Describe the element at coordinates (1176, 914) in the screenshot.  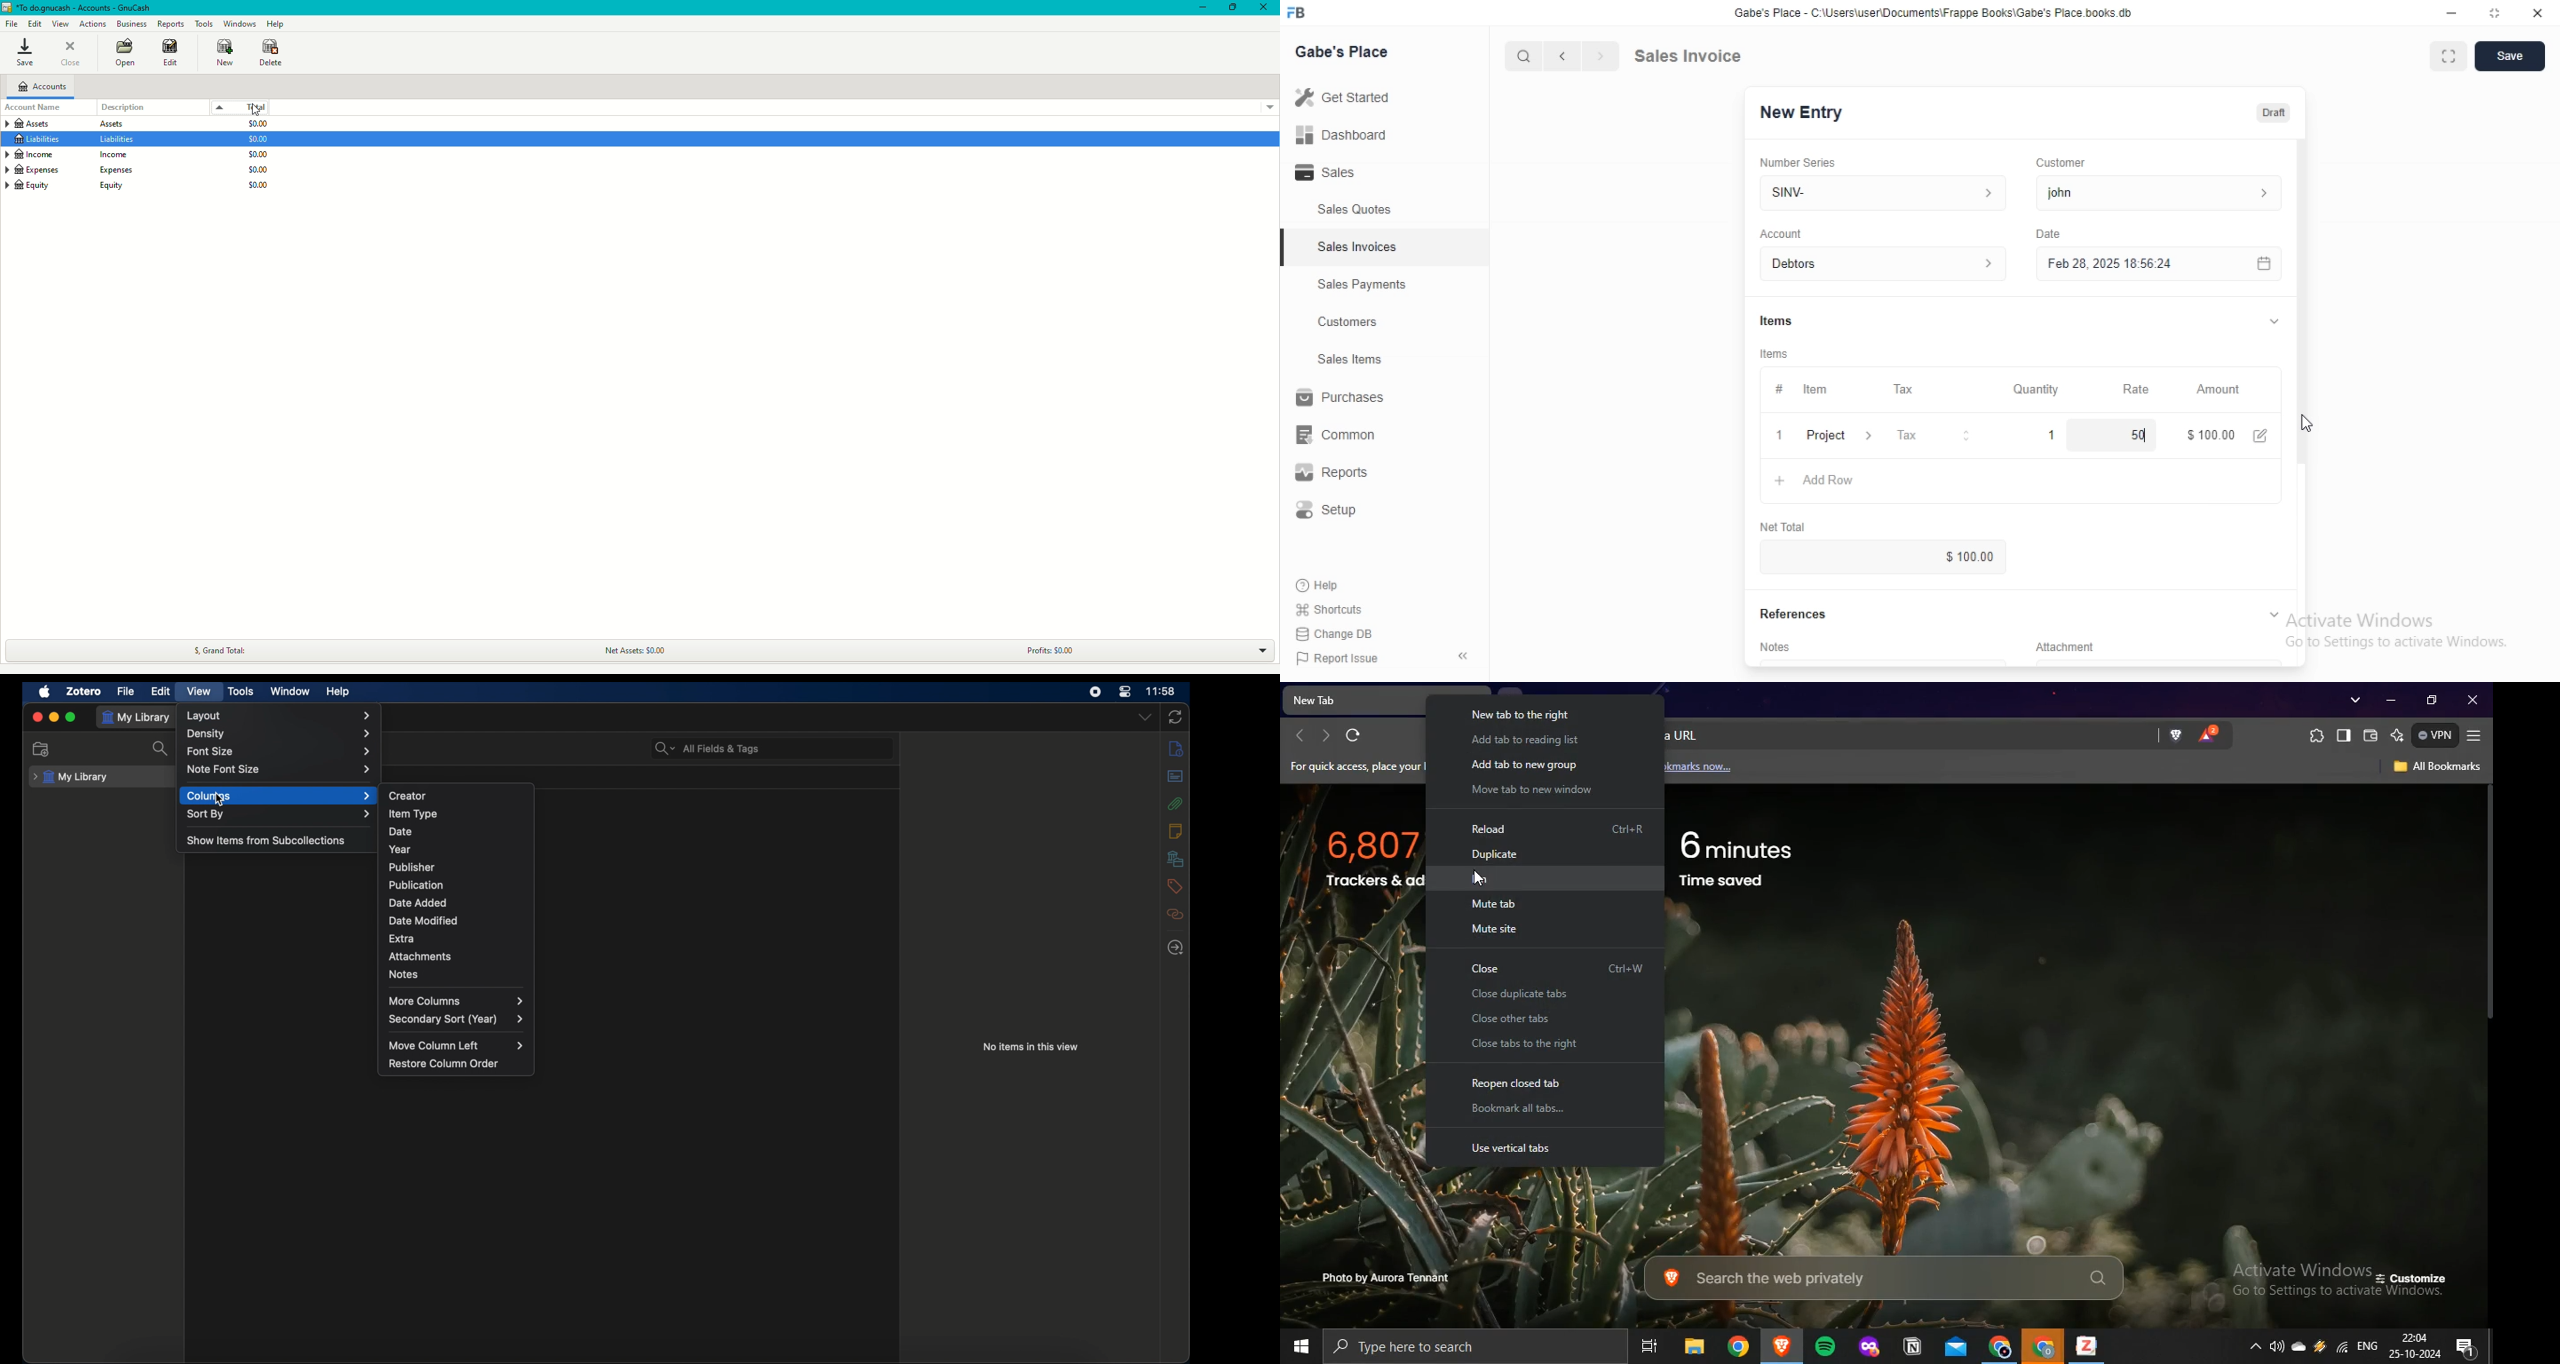
I see `related` at that location.